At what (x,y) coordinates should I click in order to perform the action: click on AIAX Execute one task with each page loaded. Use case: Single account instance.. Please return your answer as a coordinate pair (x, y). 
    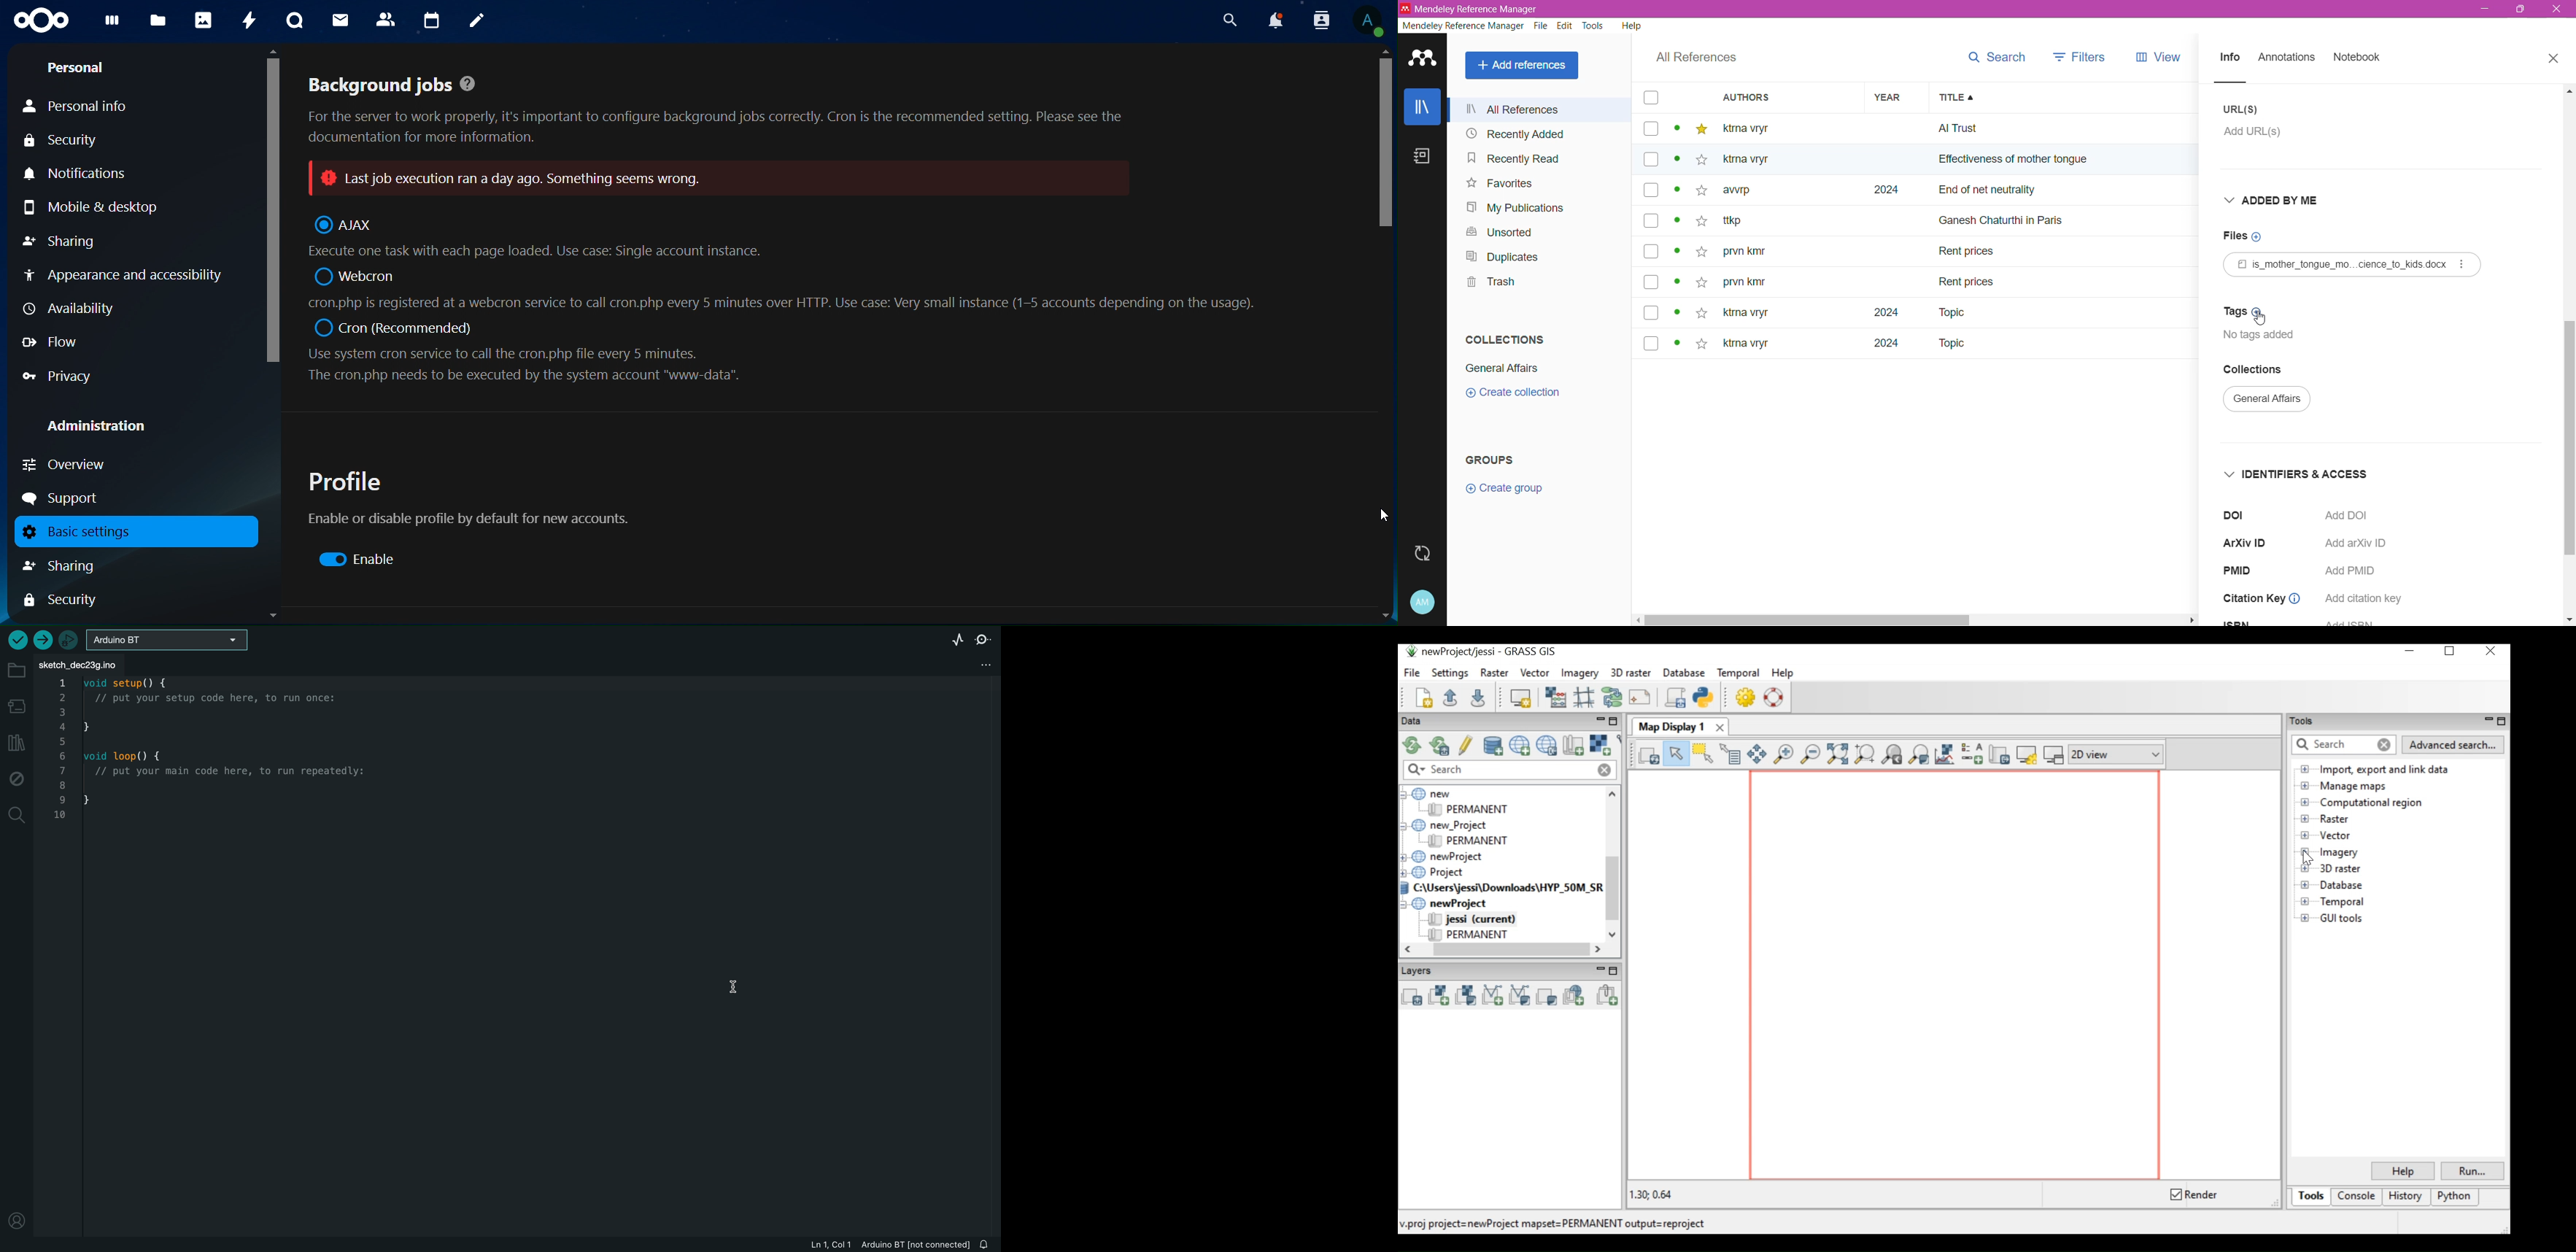
    Looking at the image, I should click on (549, 236).